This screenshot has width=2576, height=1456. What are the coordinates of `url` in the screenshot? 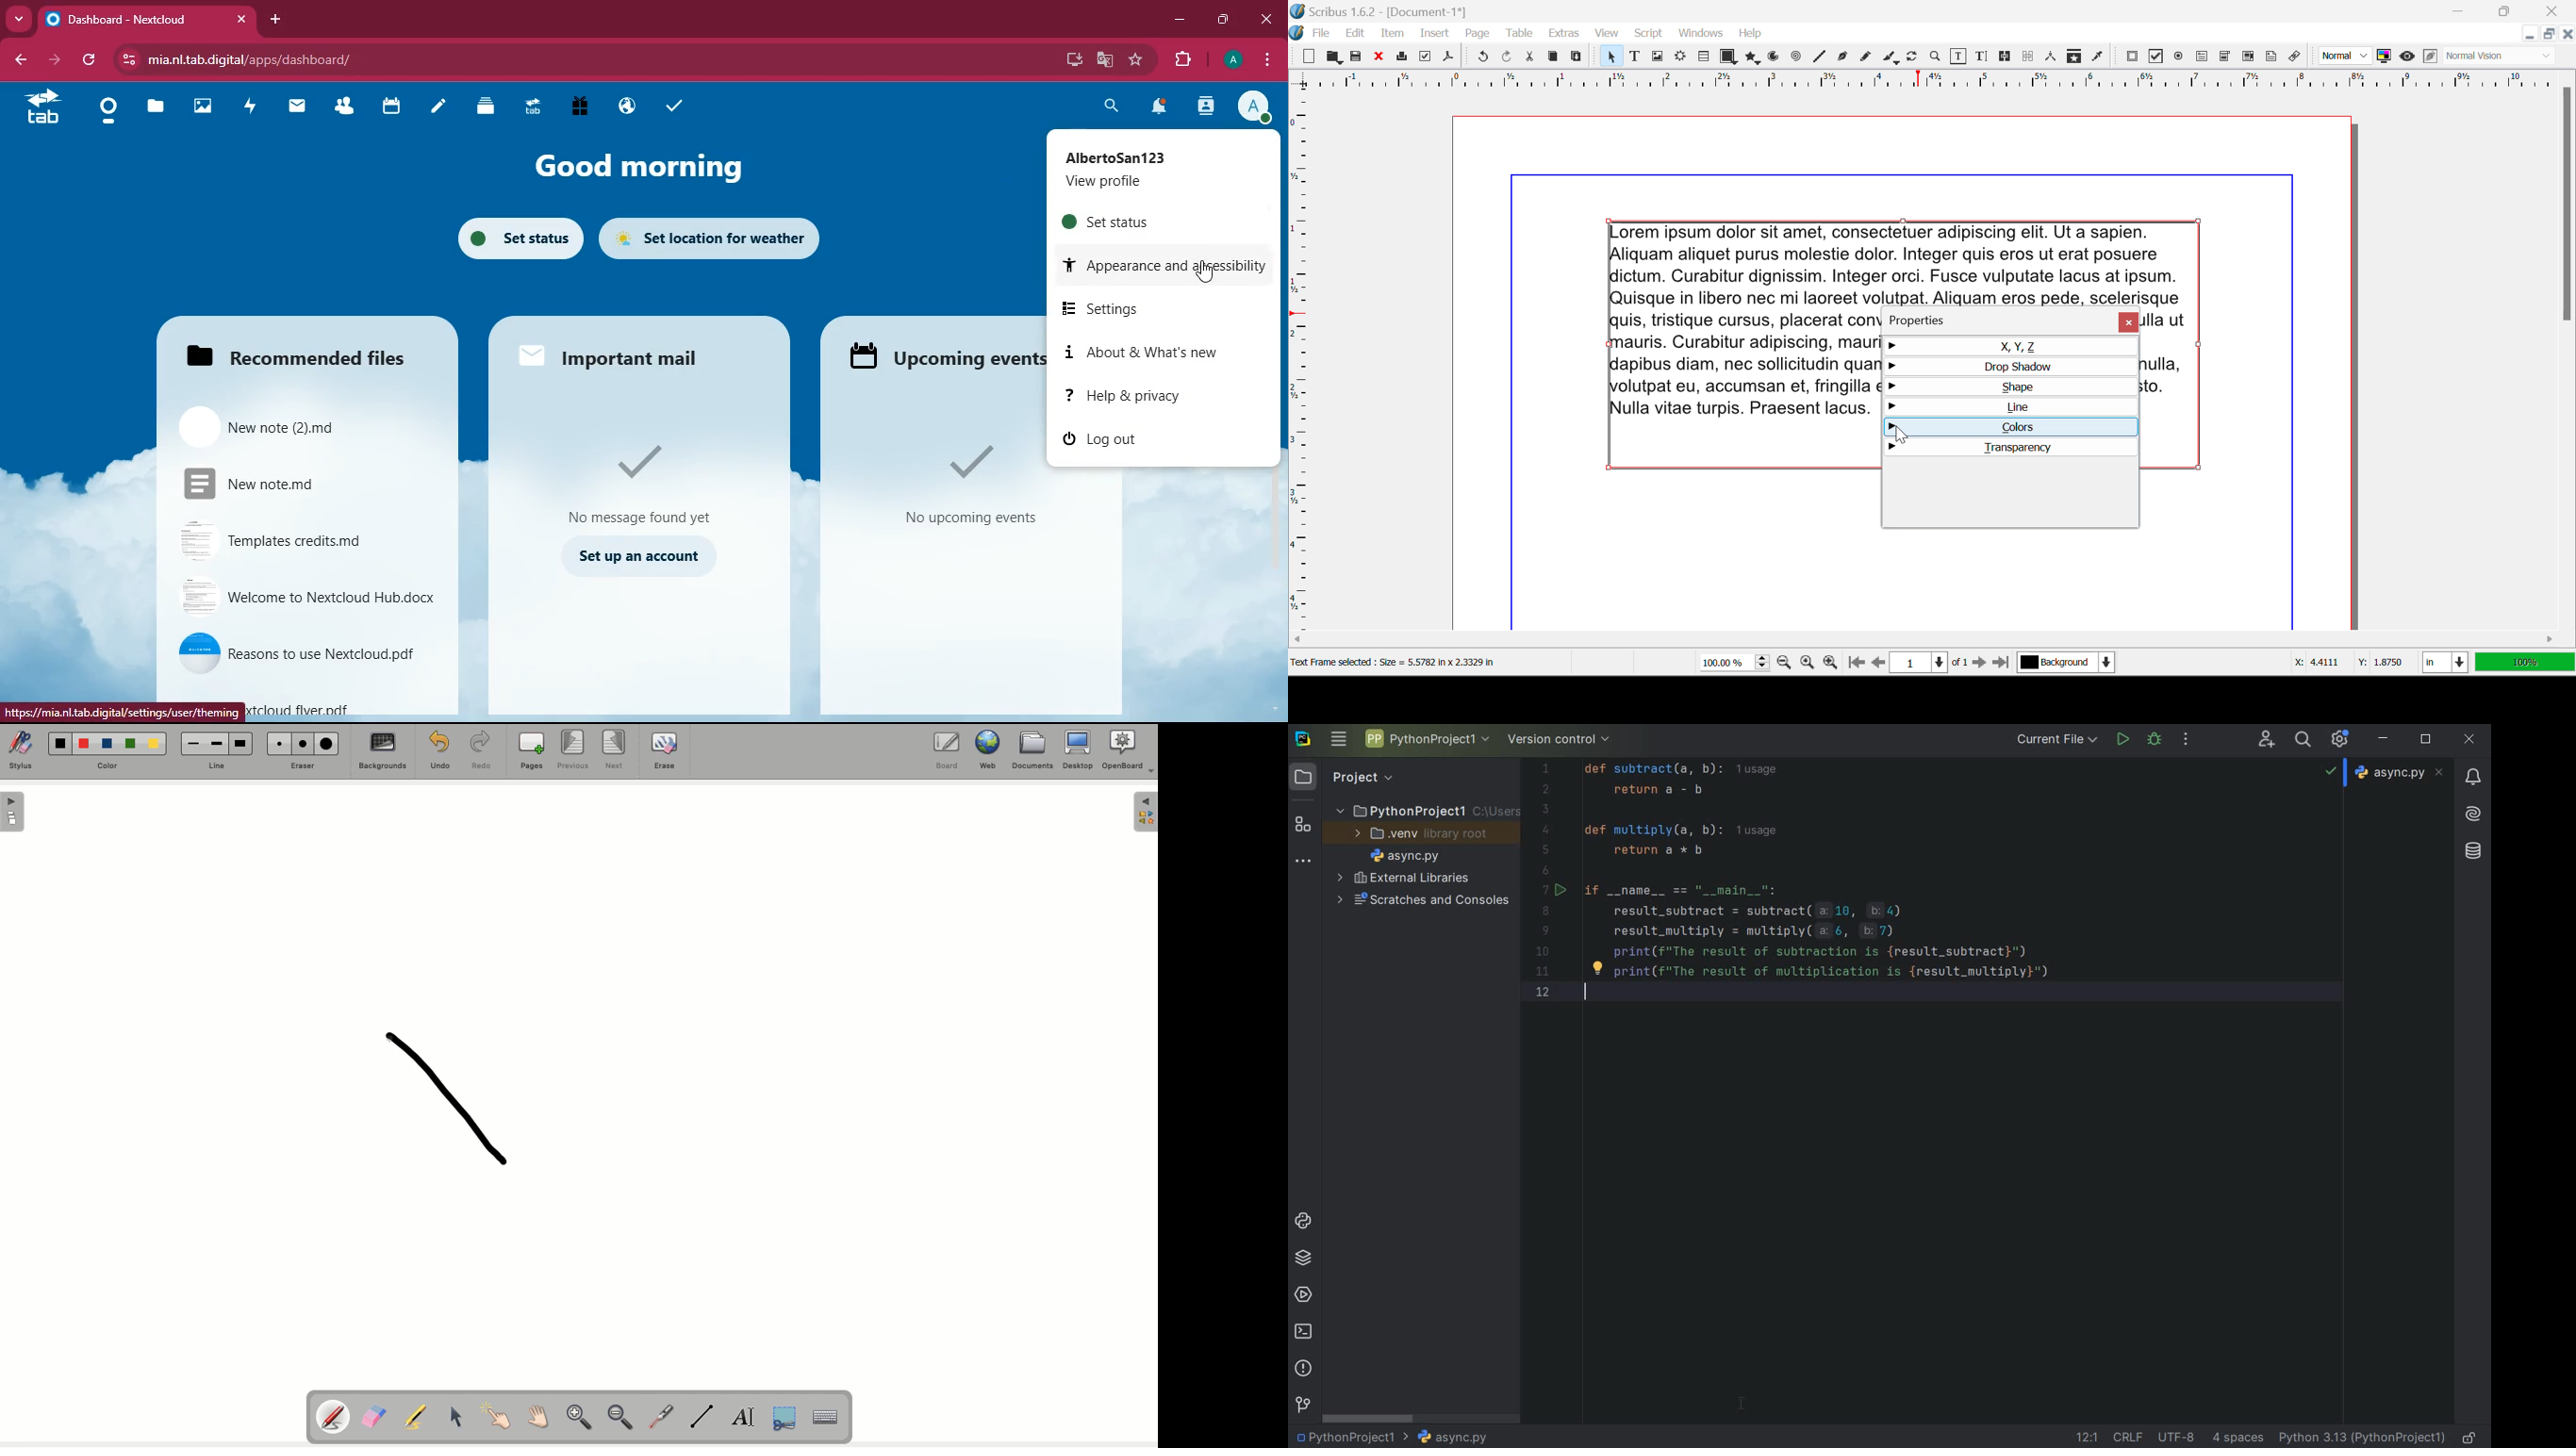 It's located at (278, 57).